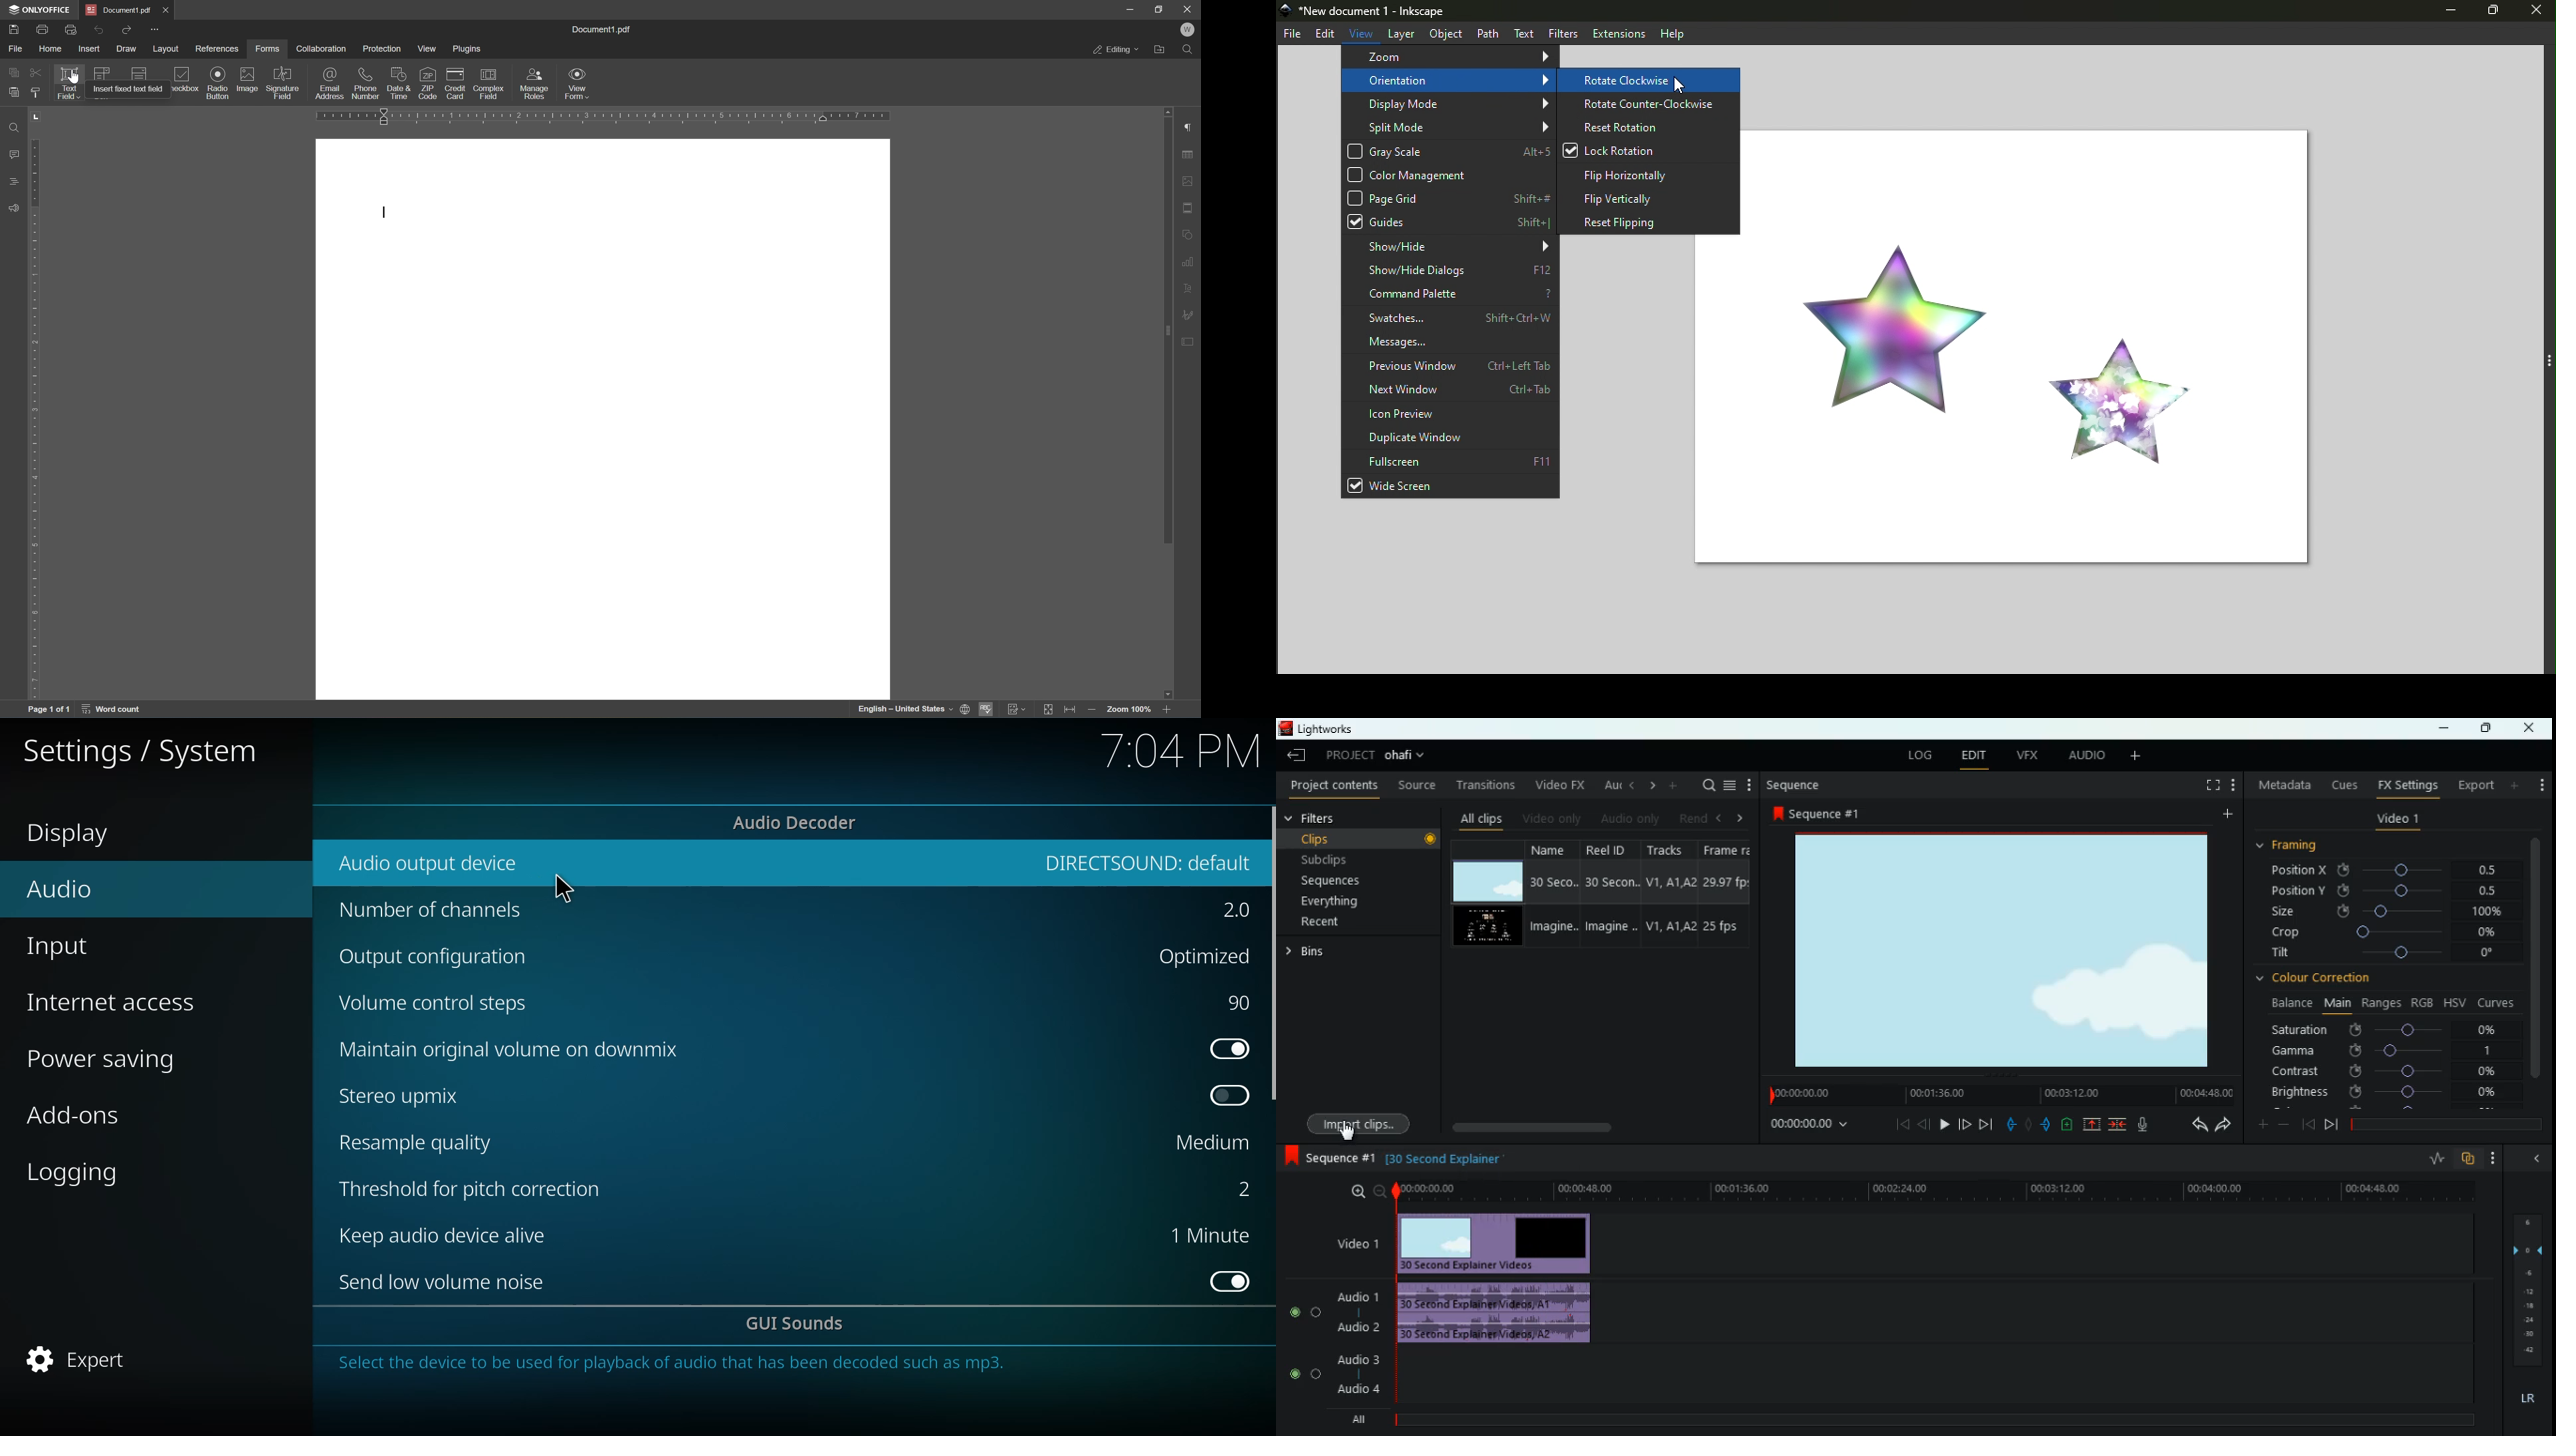  I want to click on audio, so click(1501, 1315).